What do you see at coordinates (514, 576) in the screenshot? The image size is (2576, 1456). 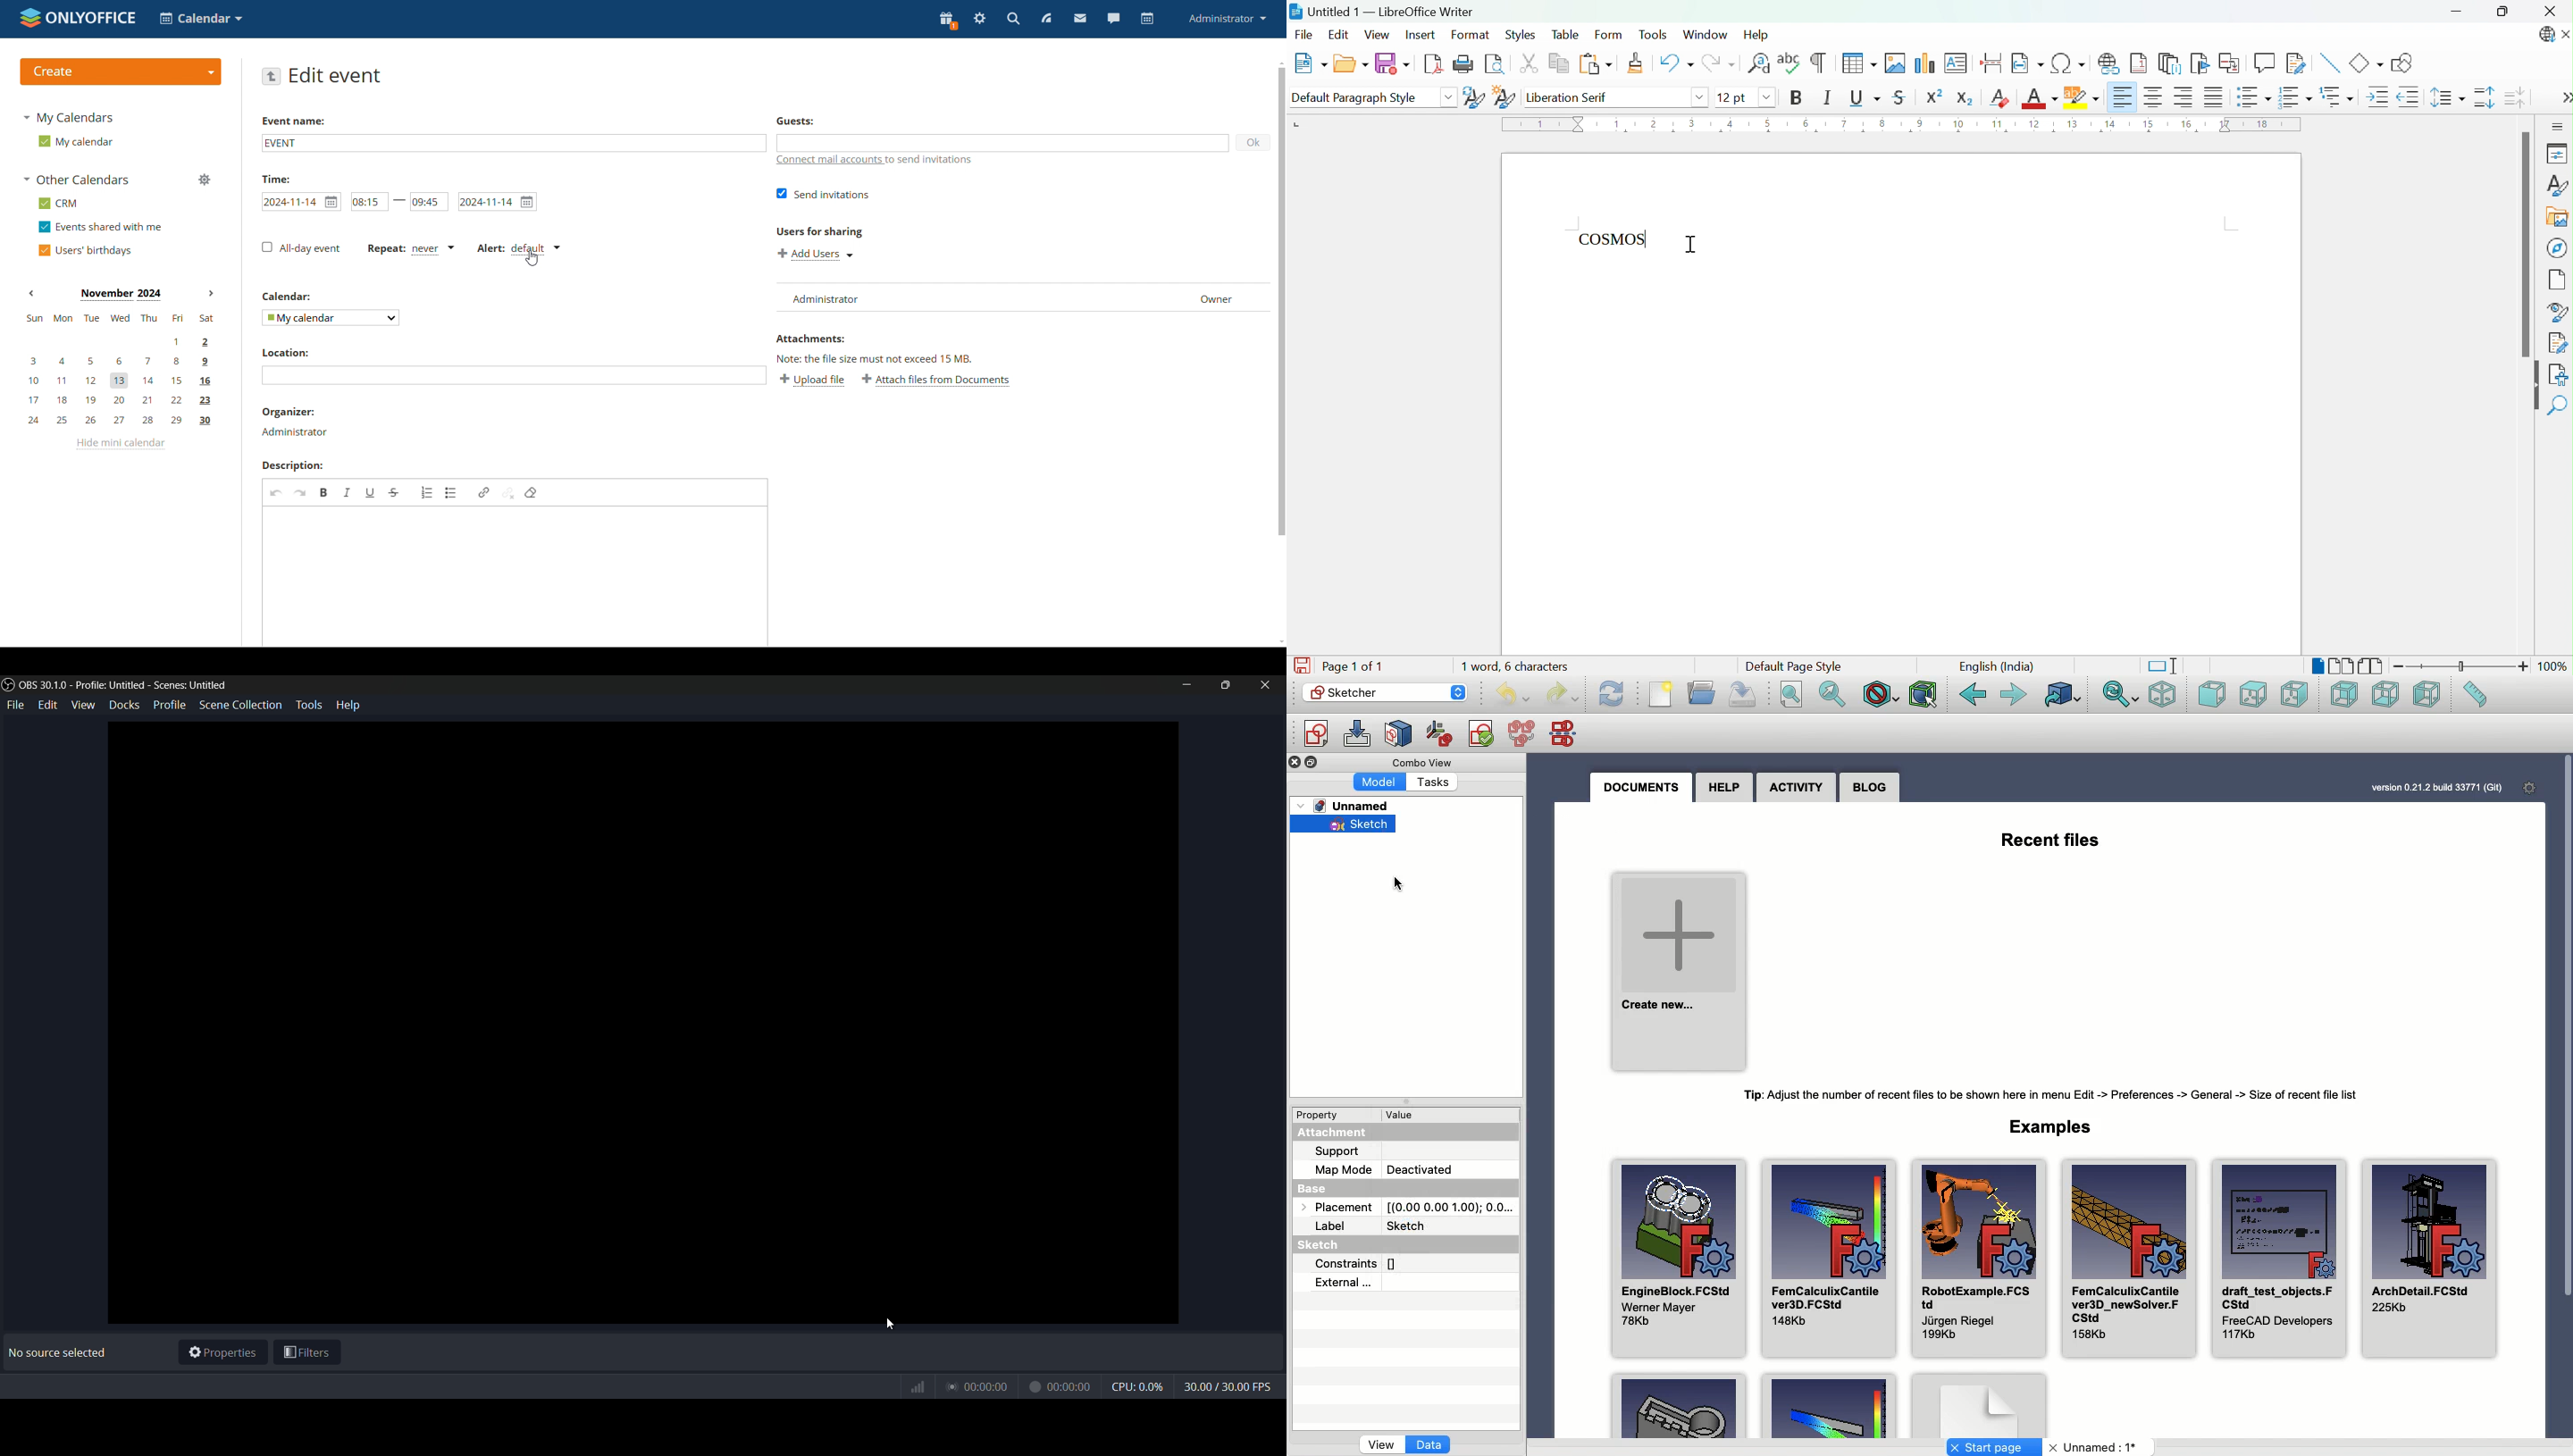 I see `add description` at bounding box center [514, 576].